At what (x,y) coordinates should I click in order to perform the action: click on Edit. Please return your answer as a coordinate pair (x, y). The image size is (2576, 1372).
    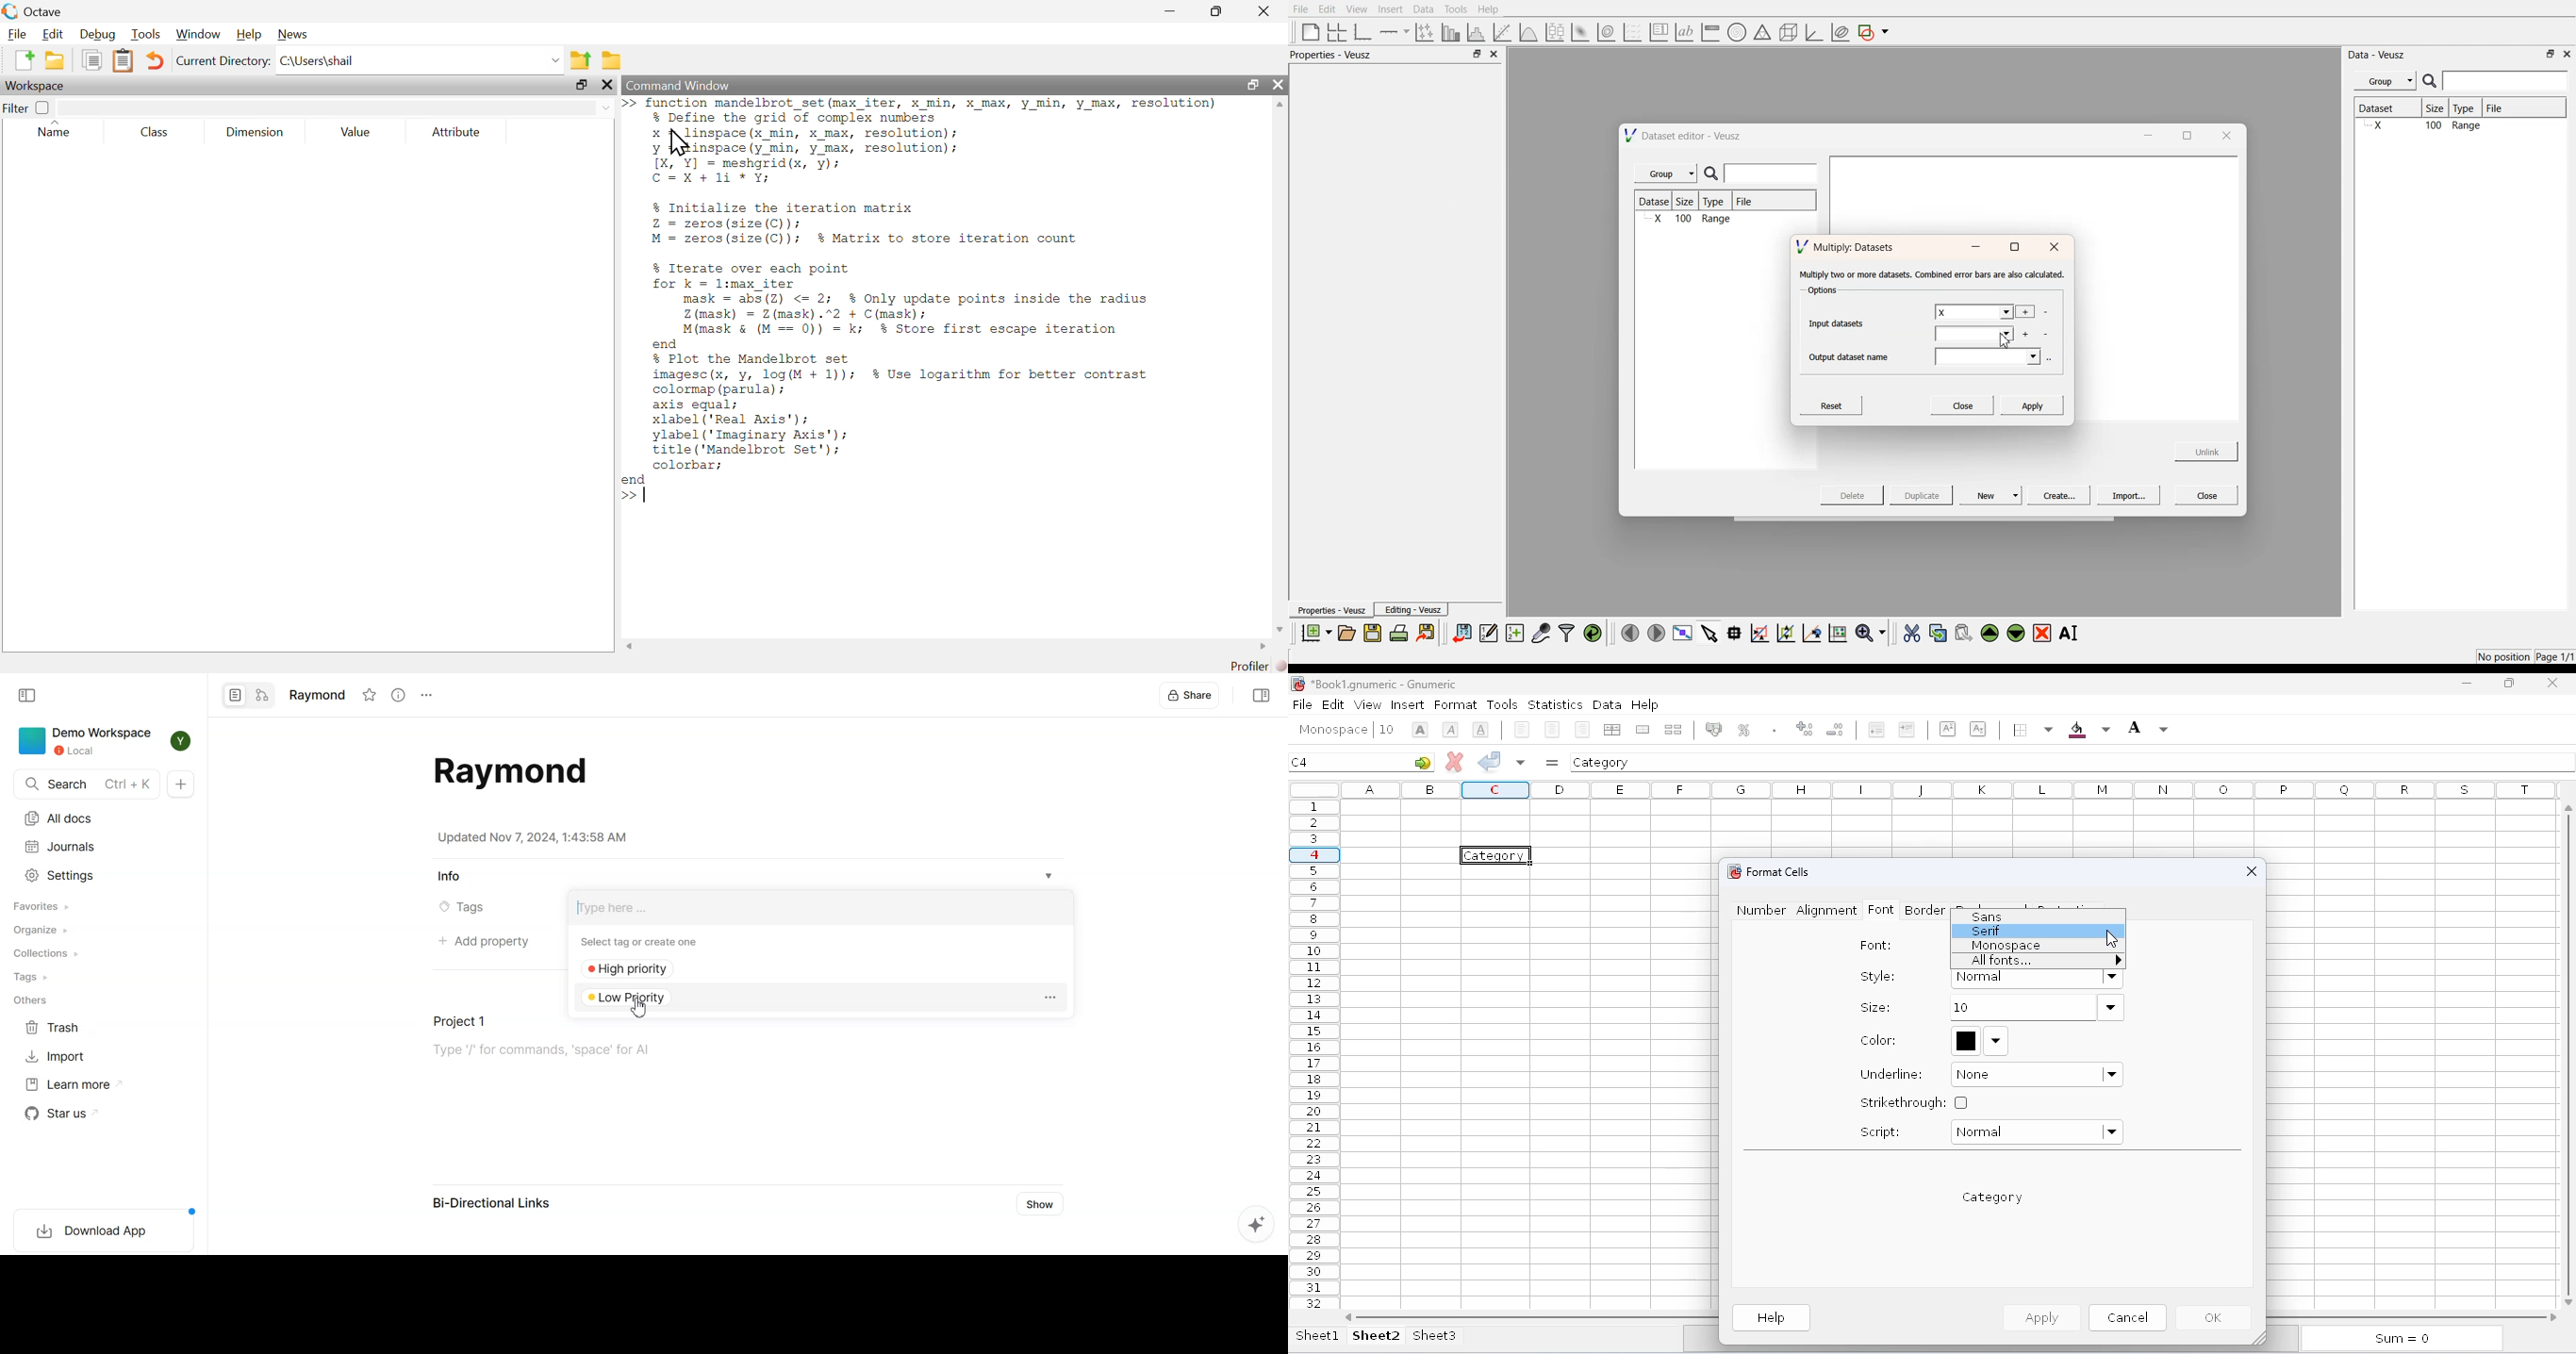
    Looking at the image, I should click on (52, 33).